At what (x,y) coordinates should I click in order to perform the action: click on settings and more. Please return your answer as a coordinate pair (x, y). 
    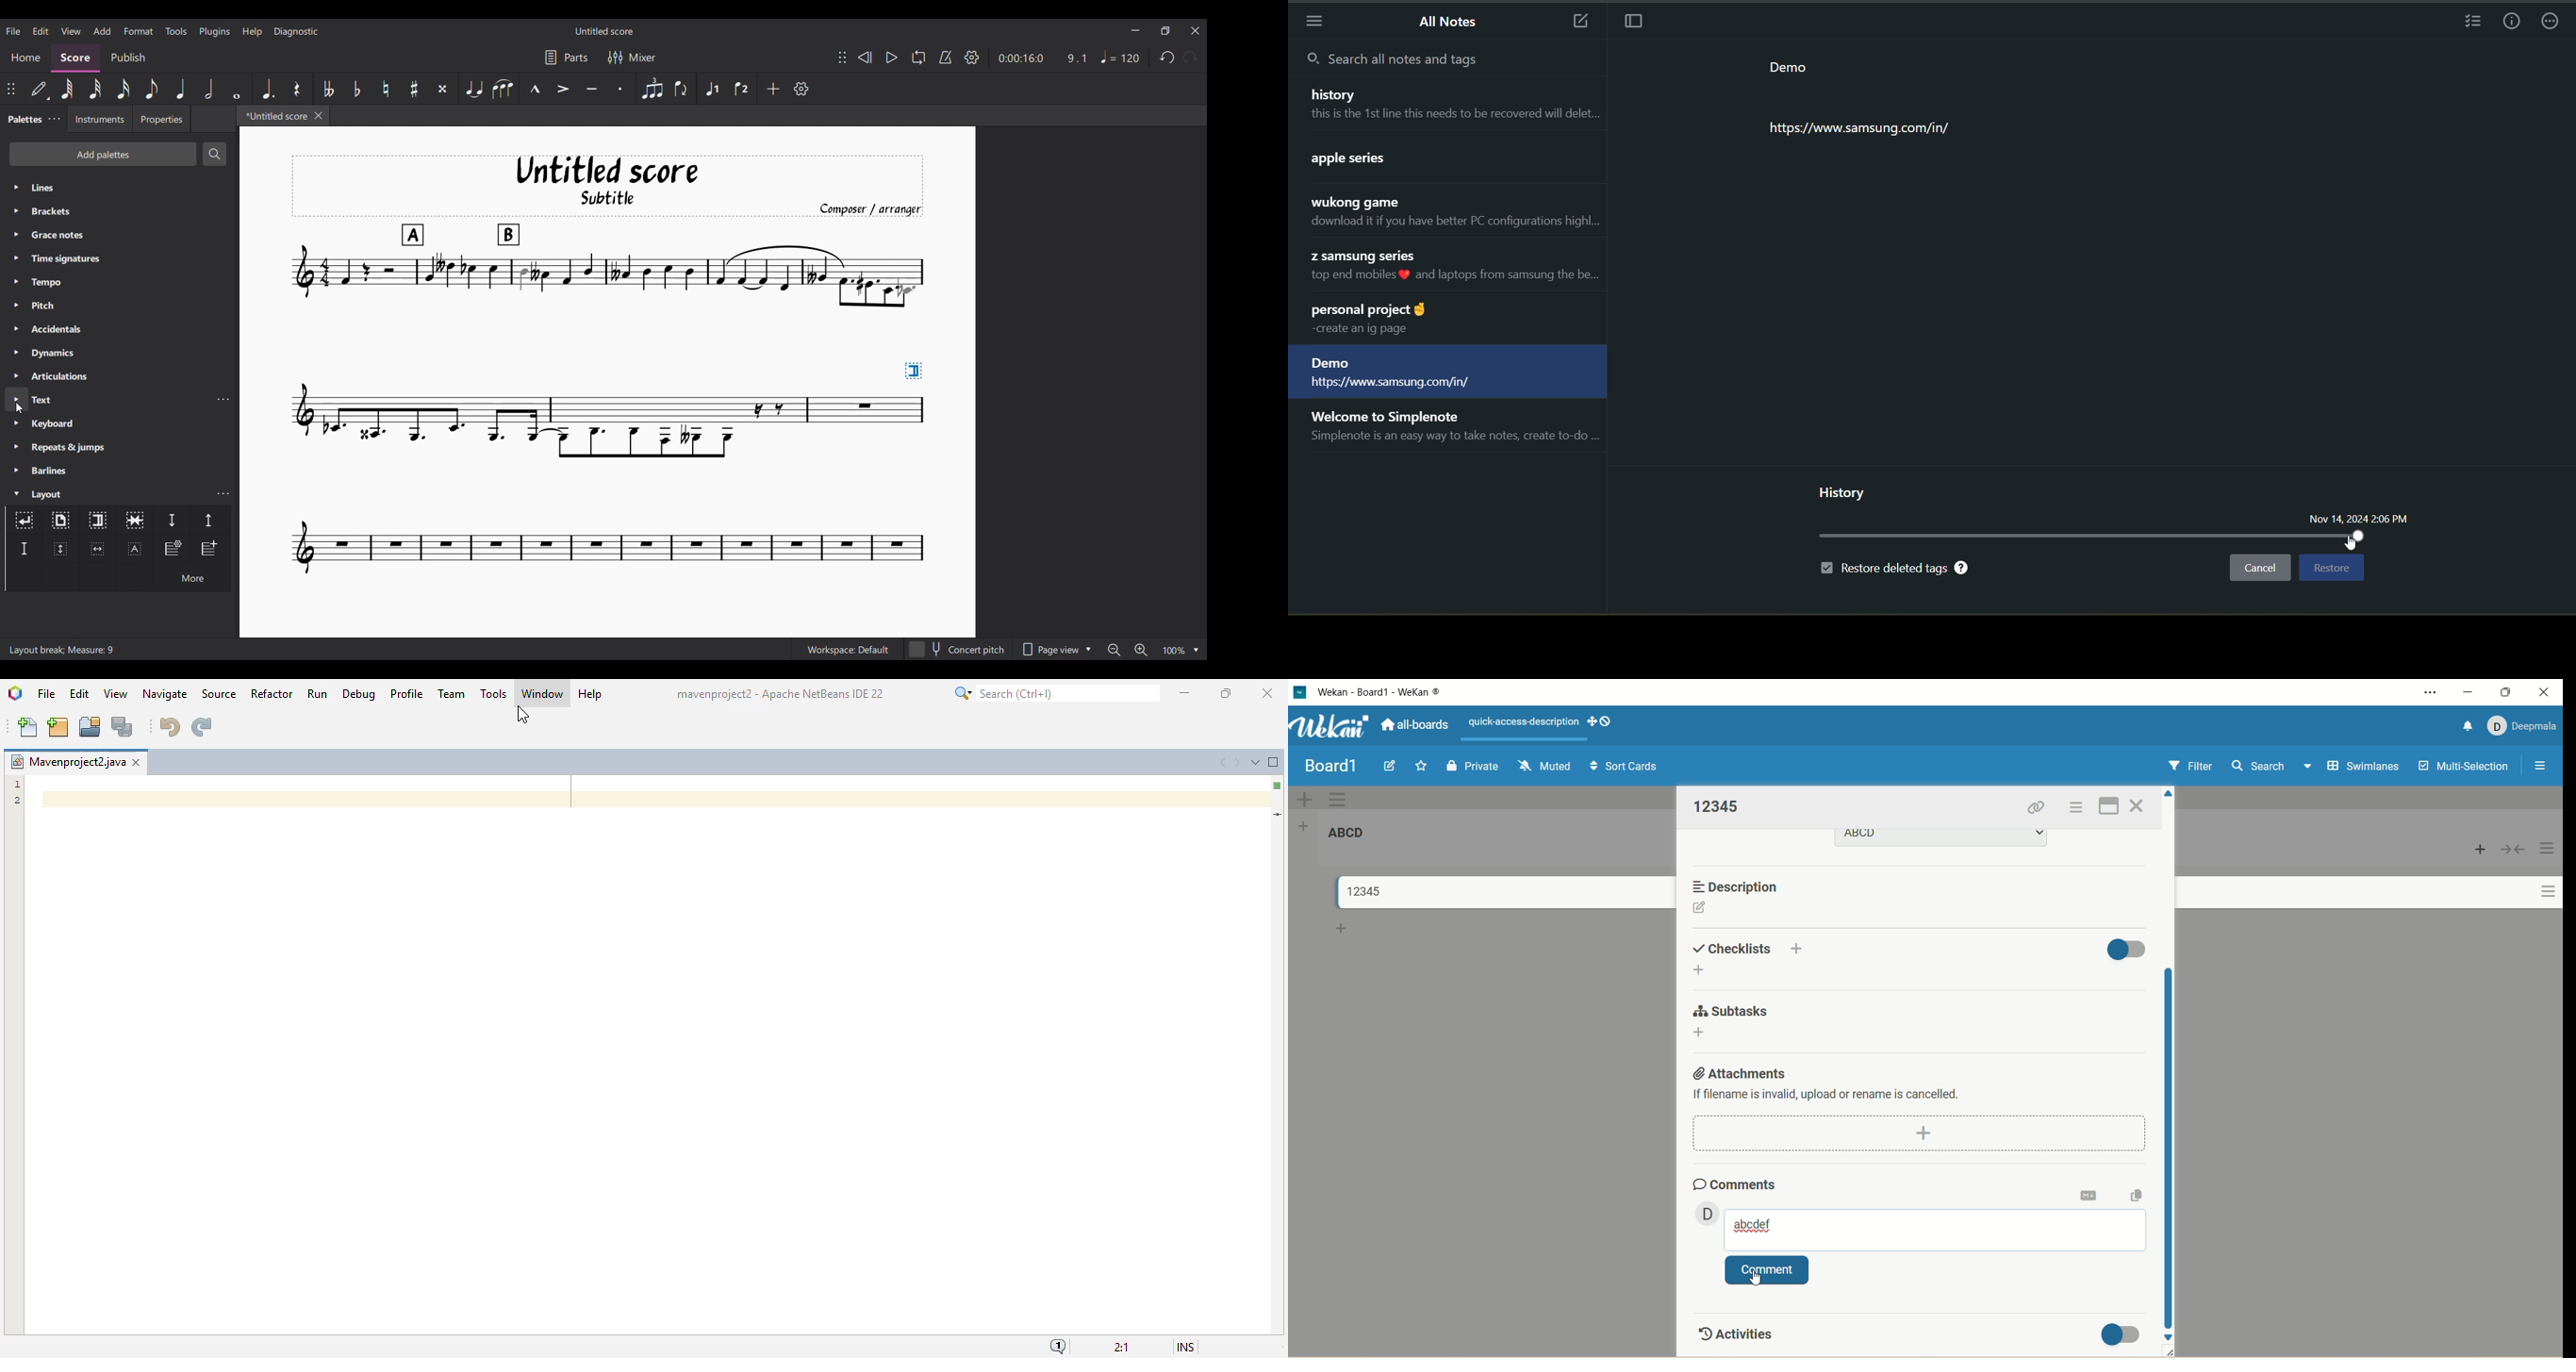
    Looking at the image, I should click on (2435, 693).